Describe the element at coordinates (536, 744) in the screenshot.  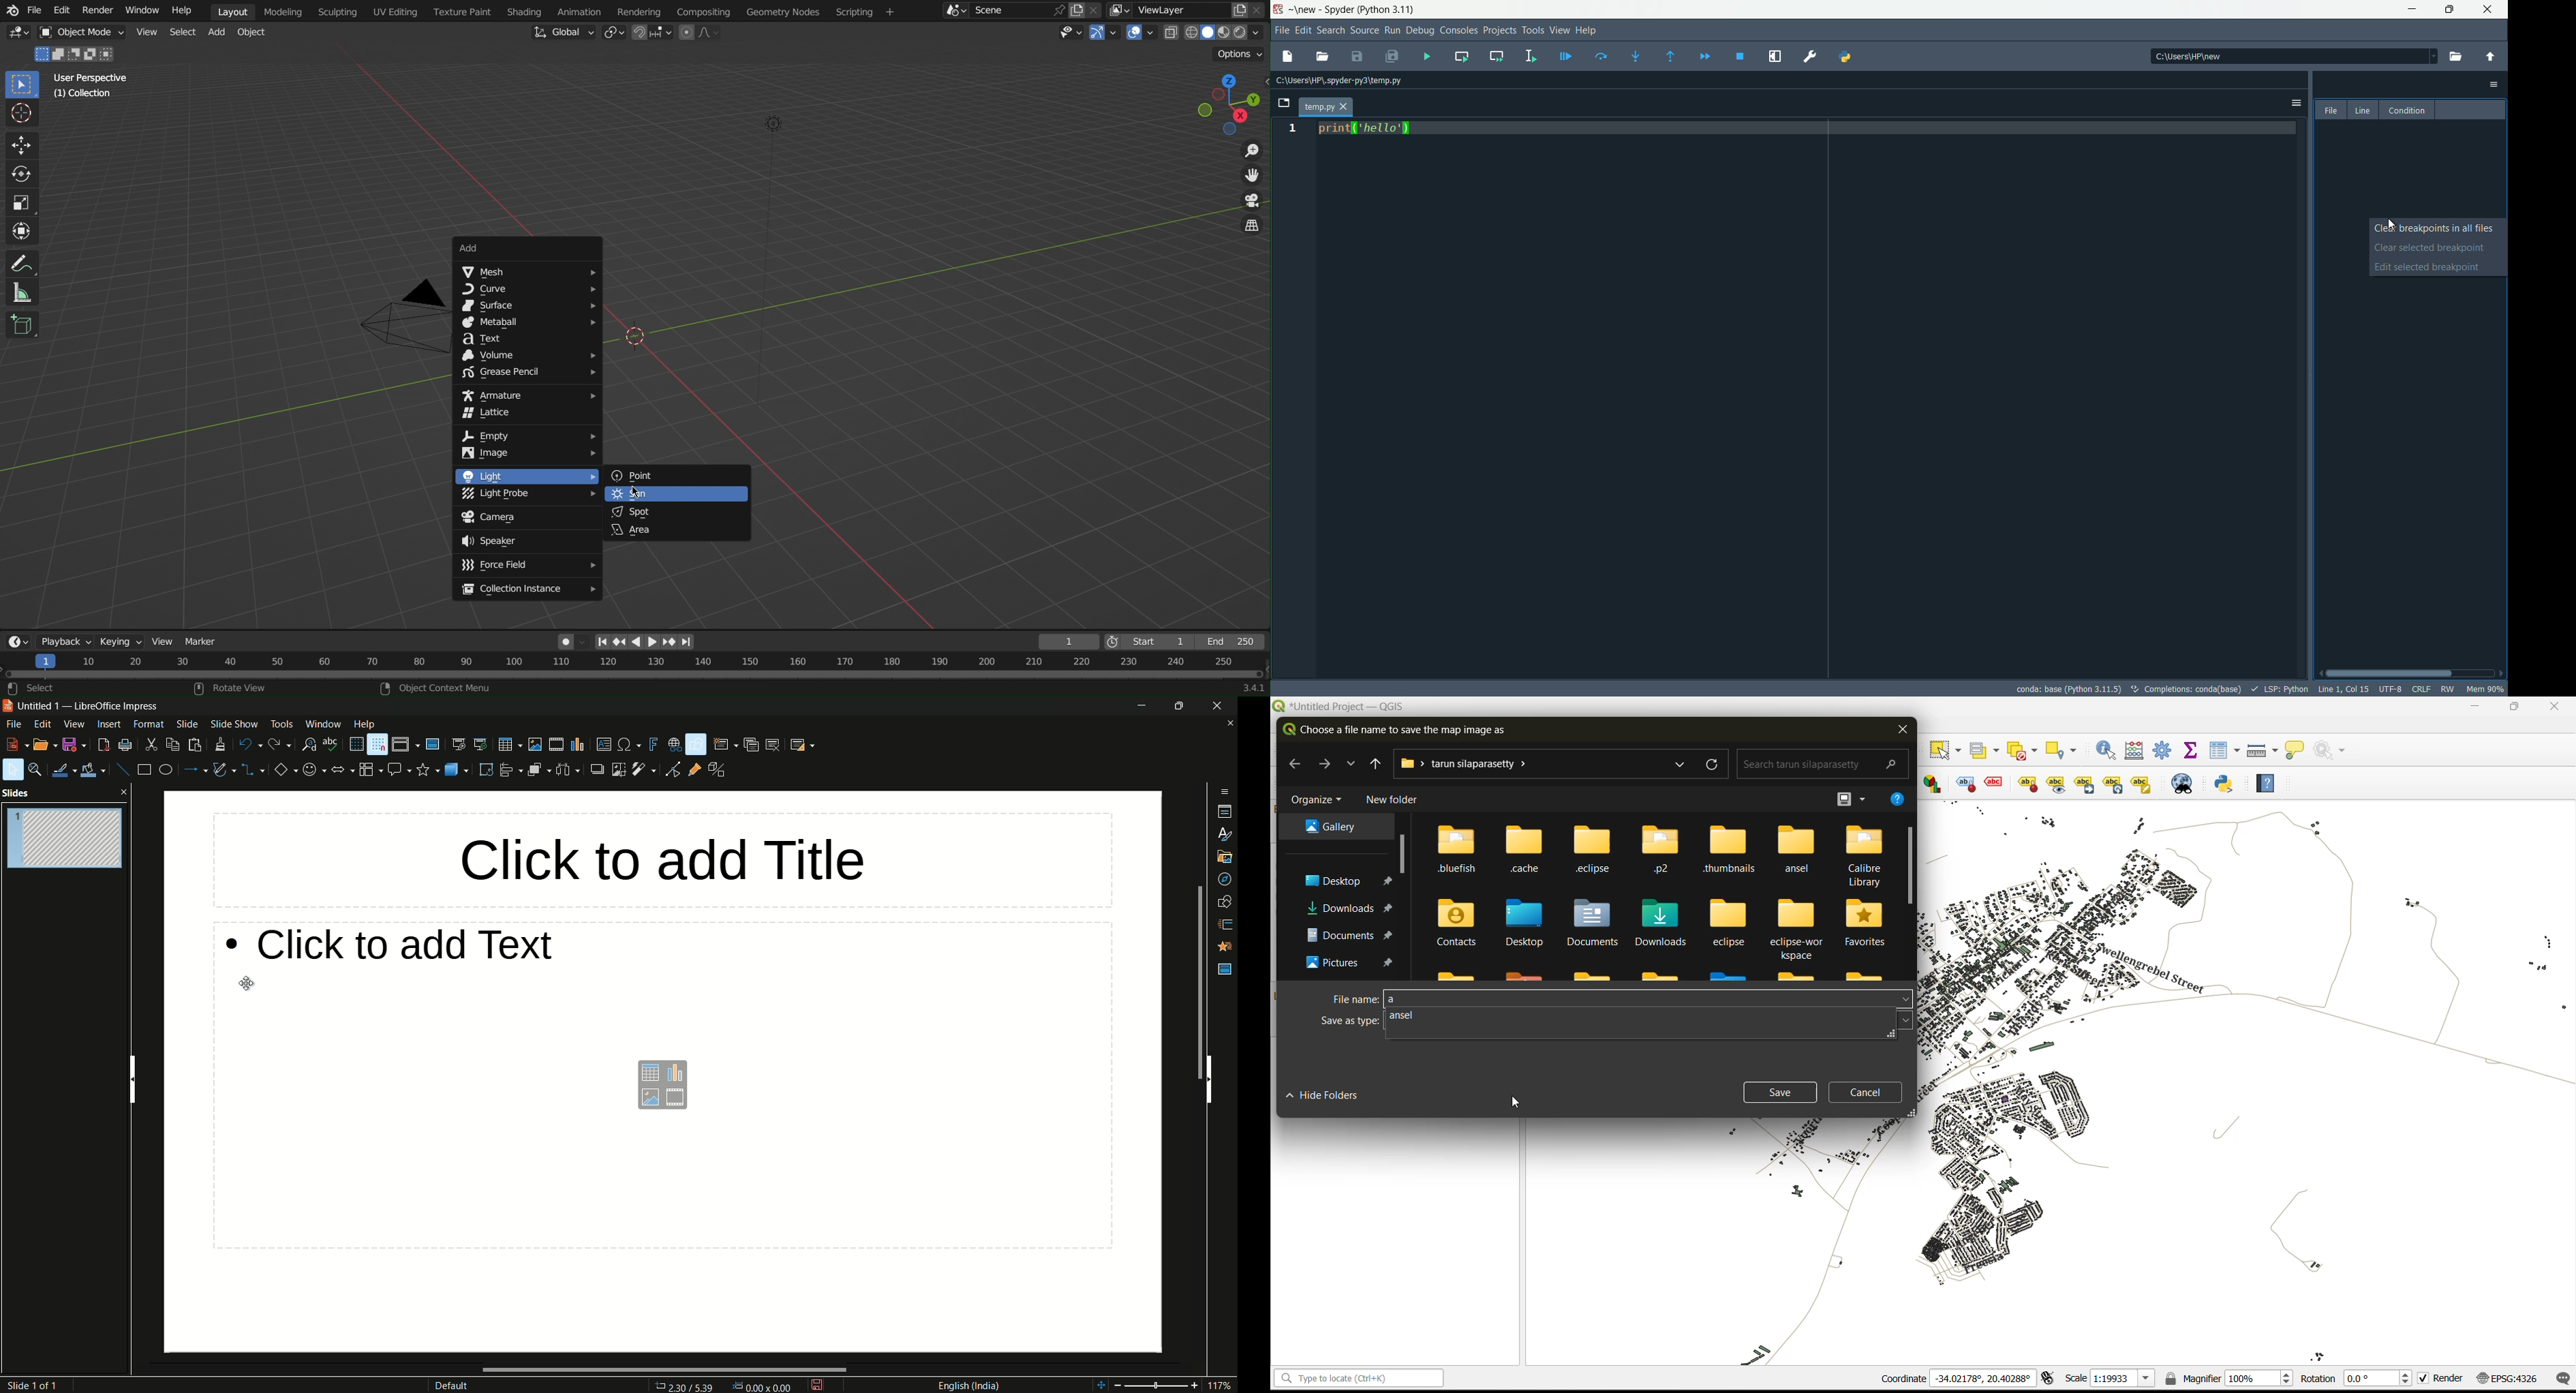
I see `insert image` at that location.